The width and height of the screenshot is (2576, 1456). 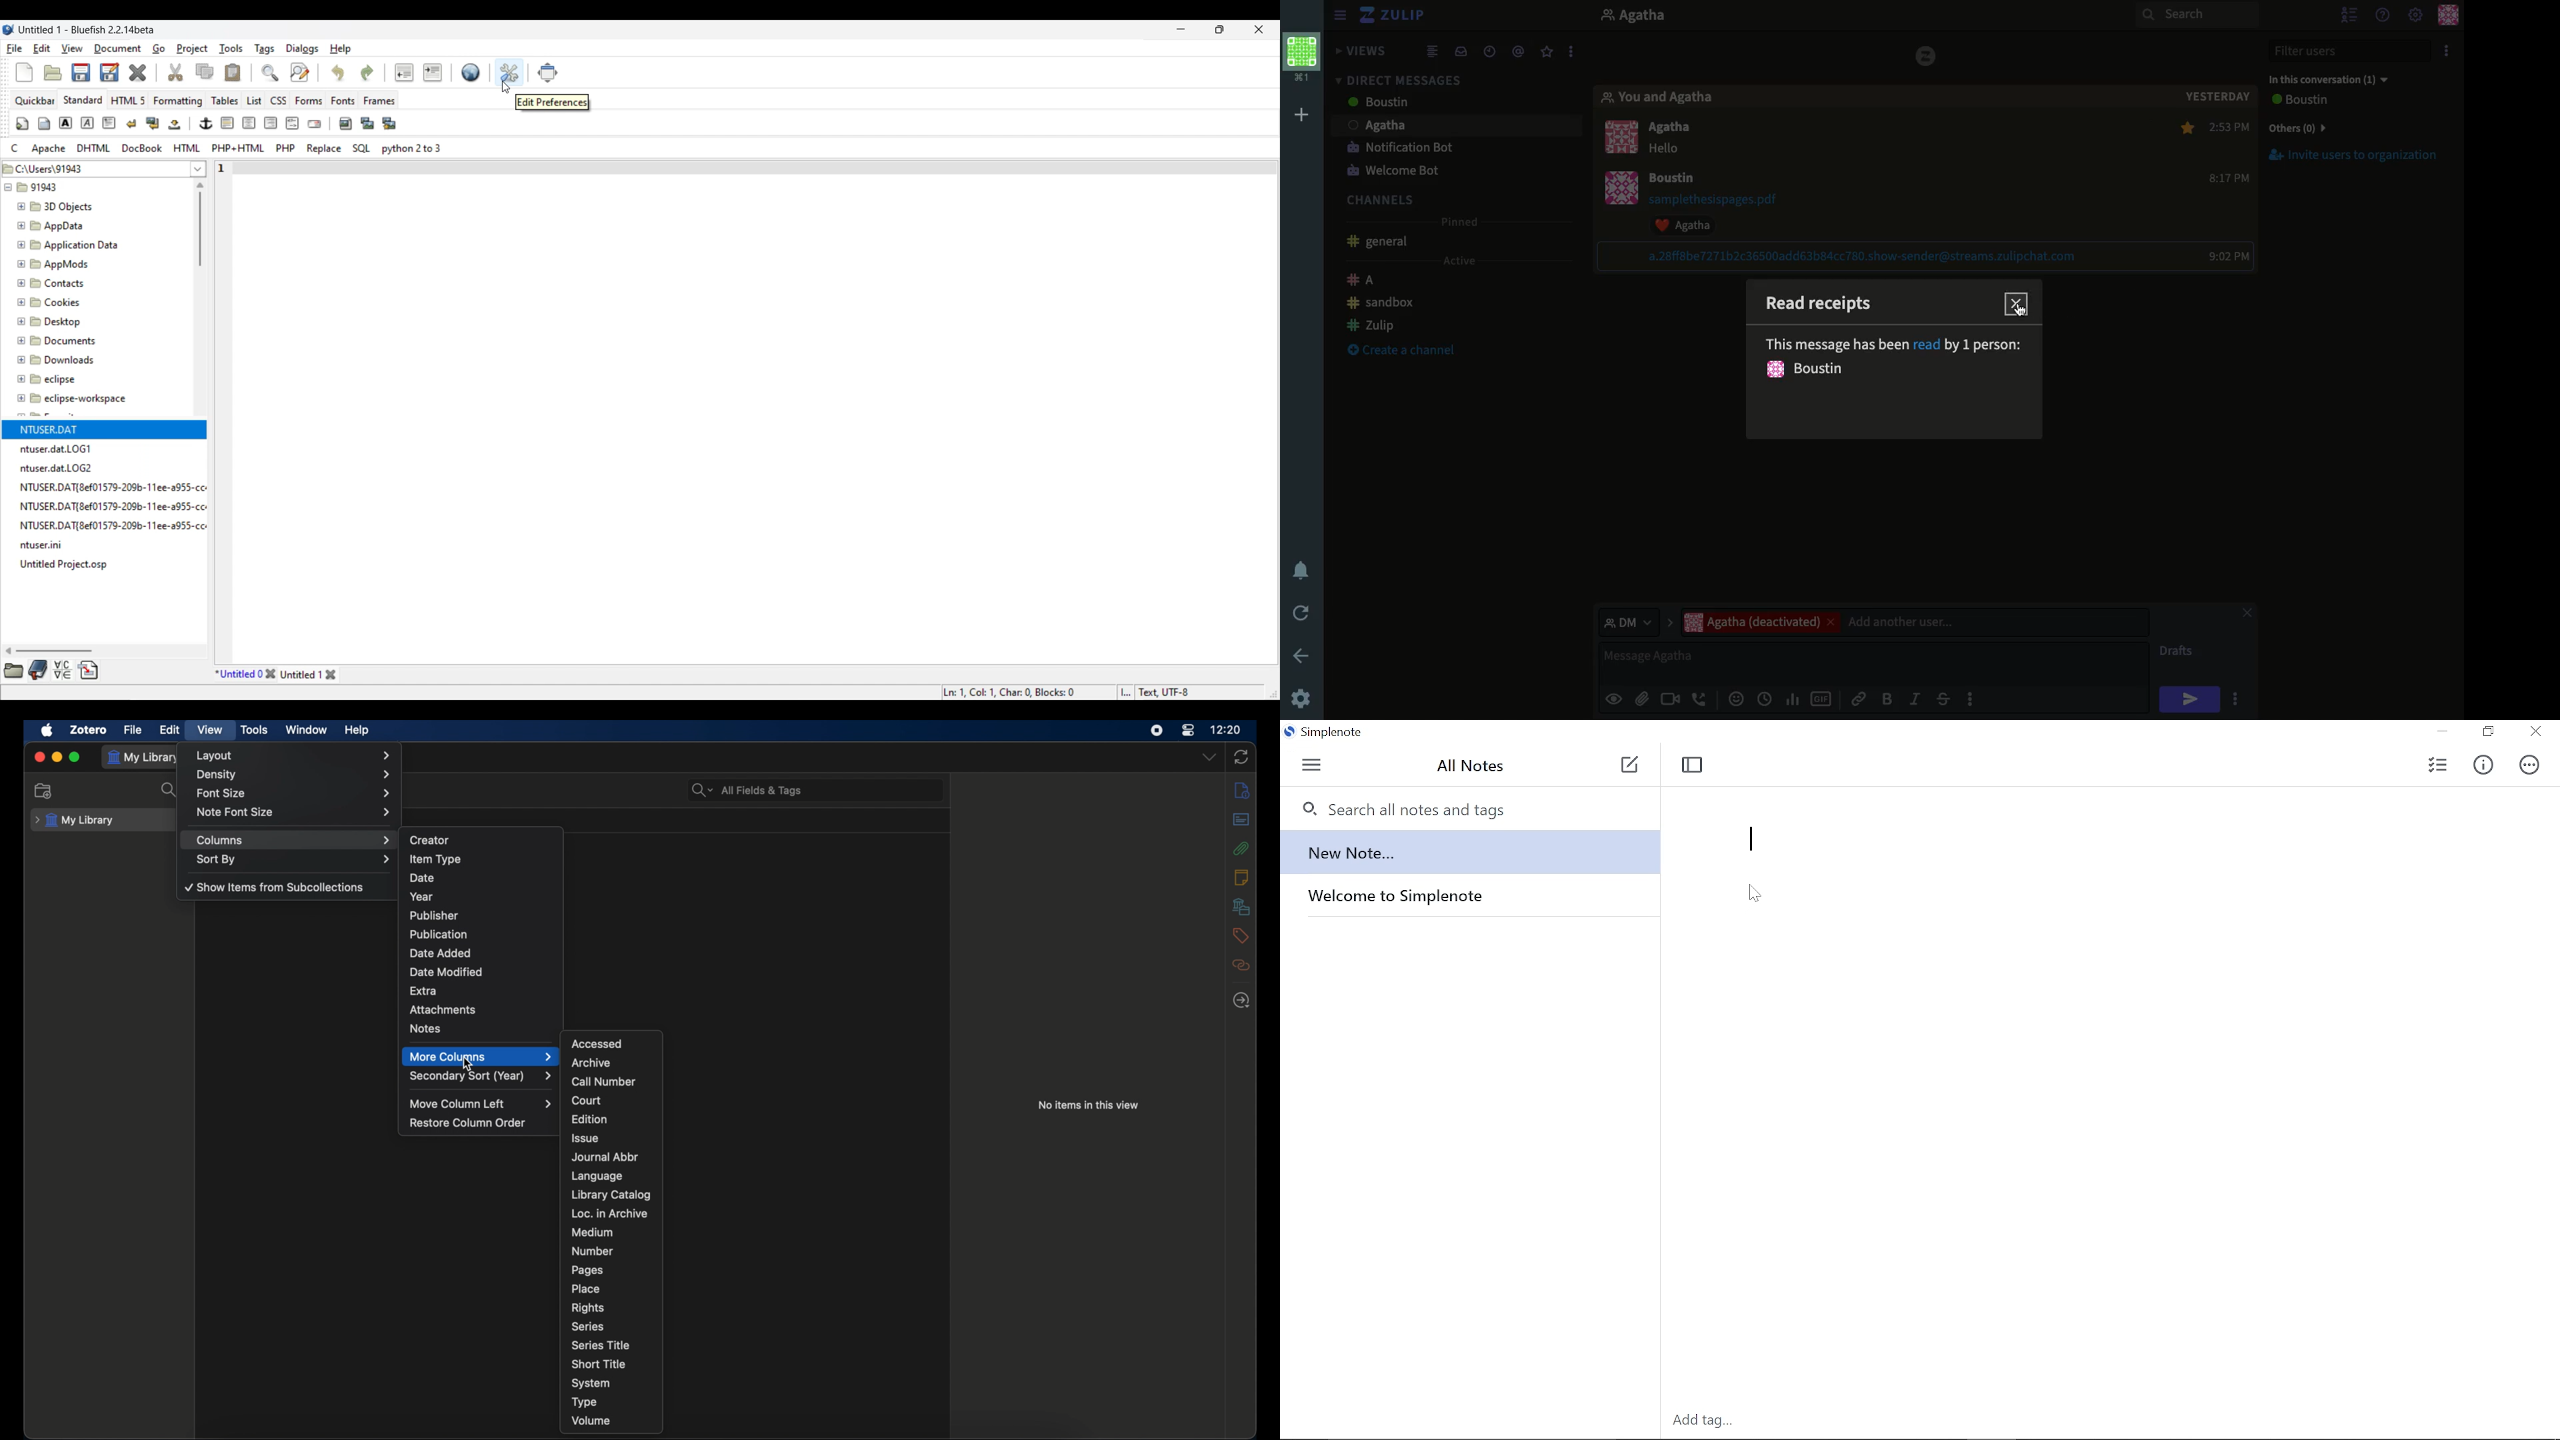 What do you see at coordinates (53, 282) in the screenshot?
I see `Contacts` at bounding box center [53, 282].